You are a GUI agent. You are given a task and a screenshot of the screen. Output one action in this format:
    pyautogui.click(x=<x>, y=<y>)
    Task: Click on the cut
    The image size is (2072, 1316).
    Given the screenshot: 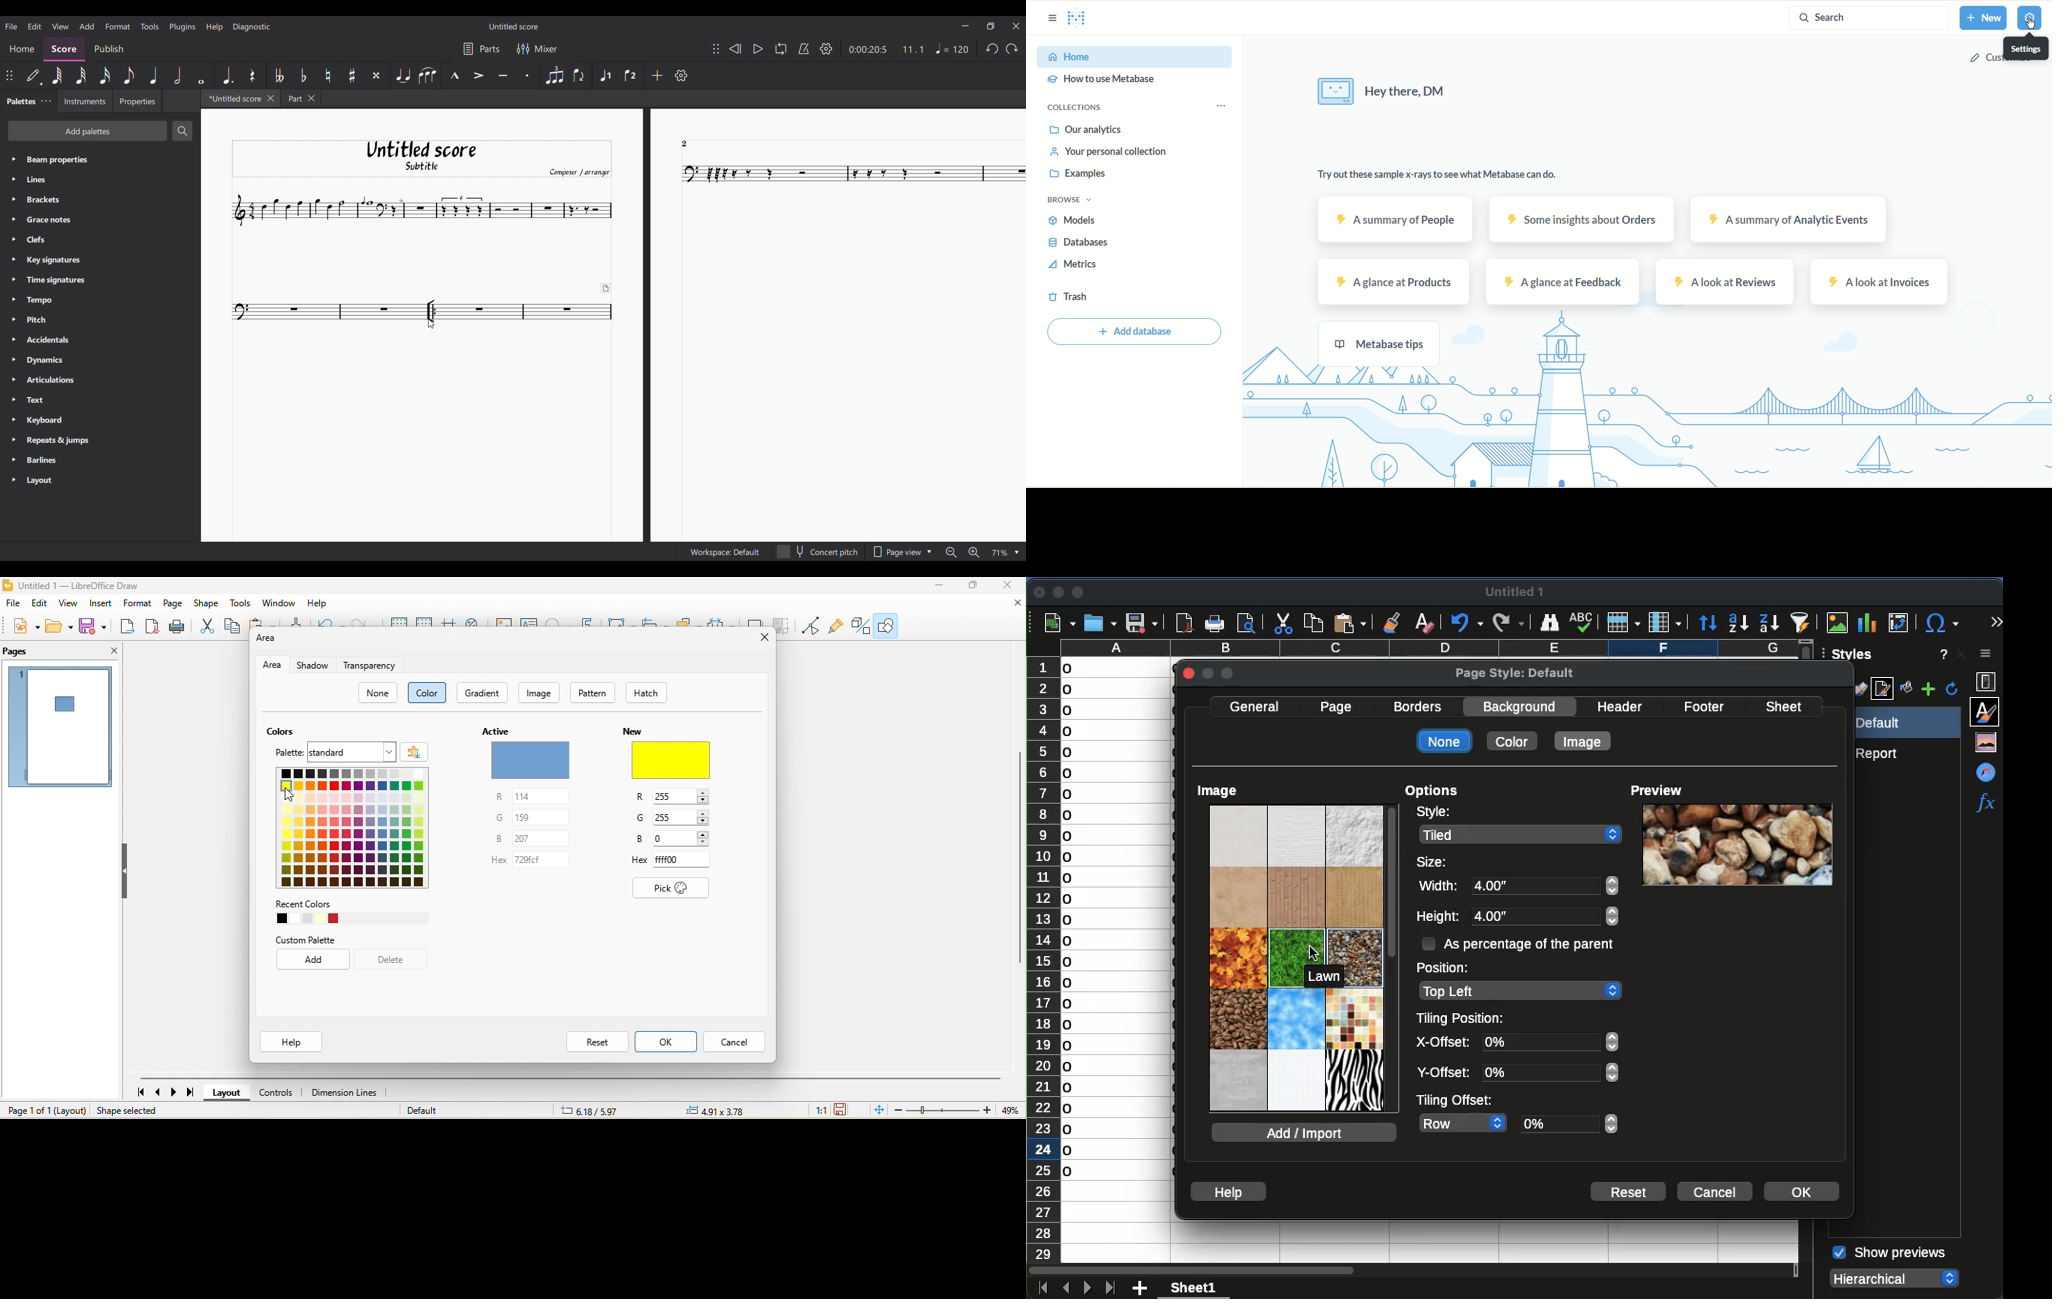 What is the action you would take?
    pyautogui.click(x=207, y=628)
    